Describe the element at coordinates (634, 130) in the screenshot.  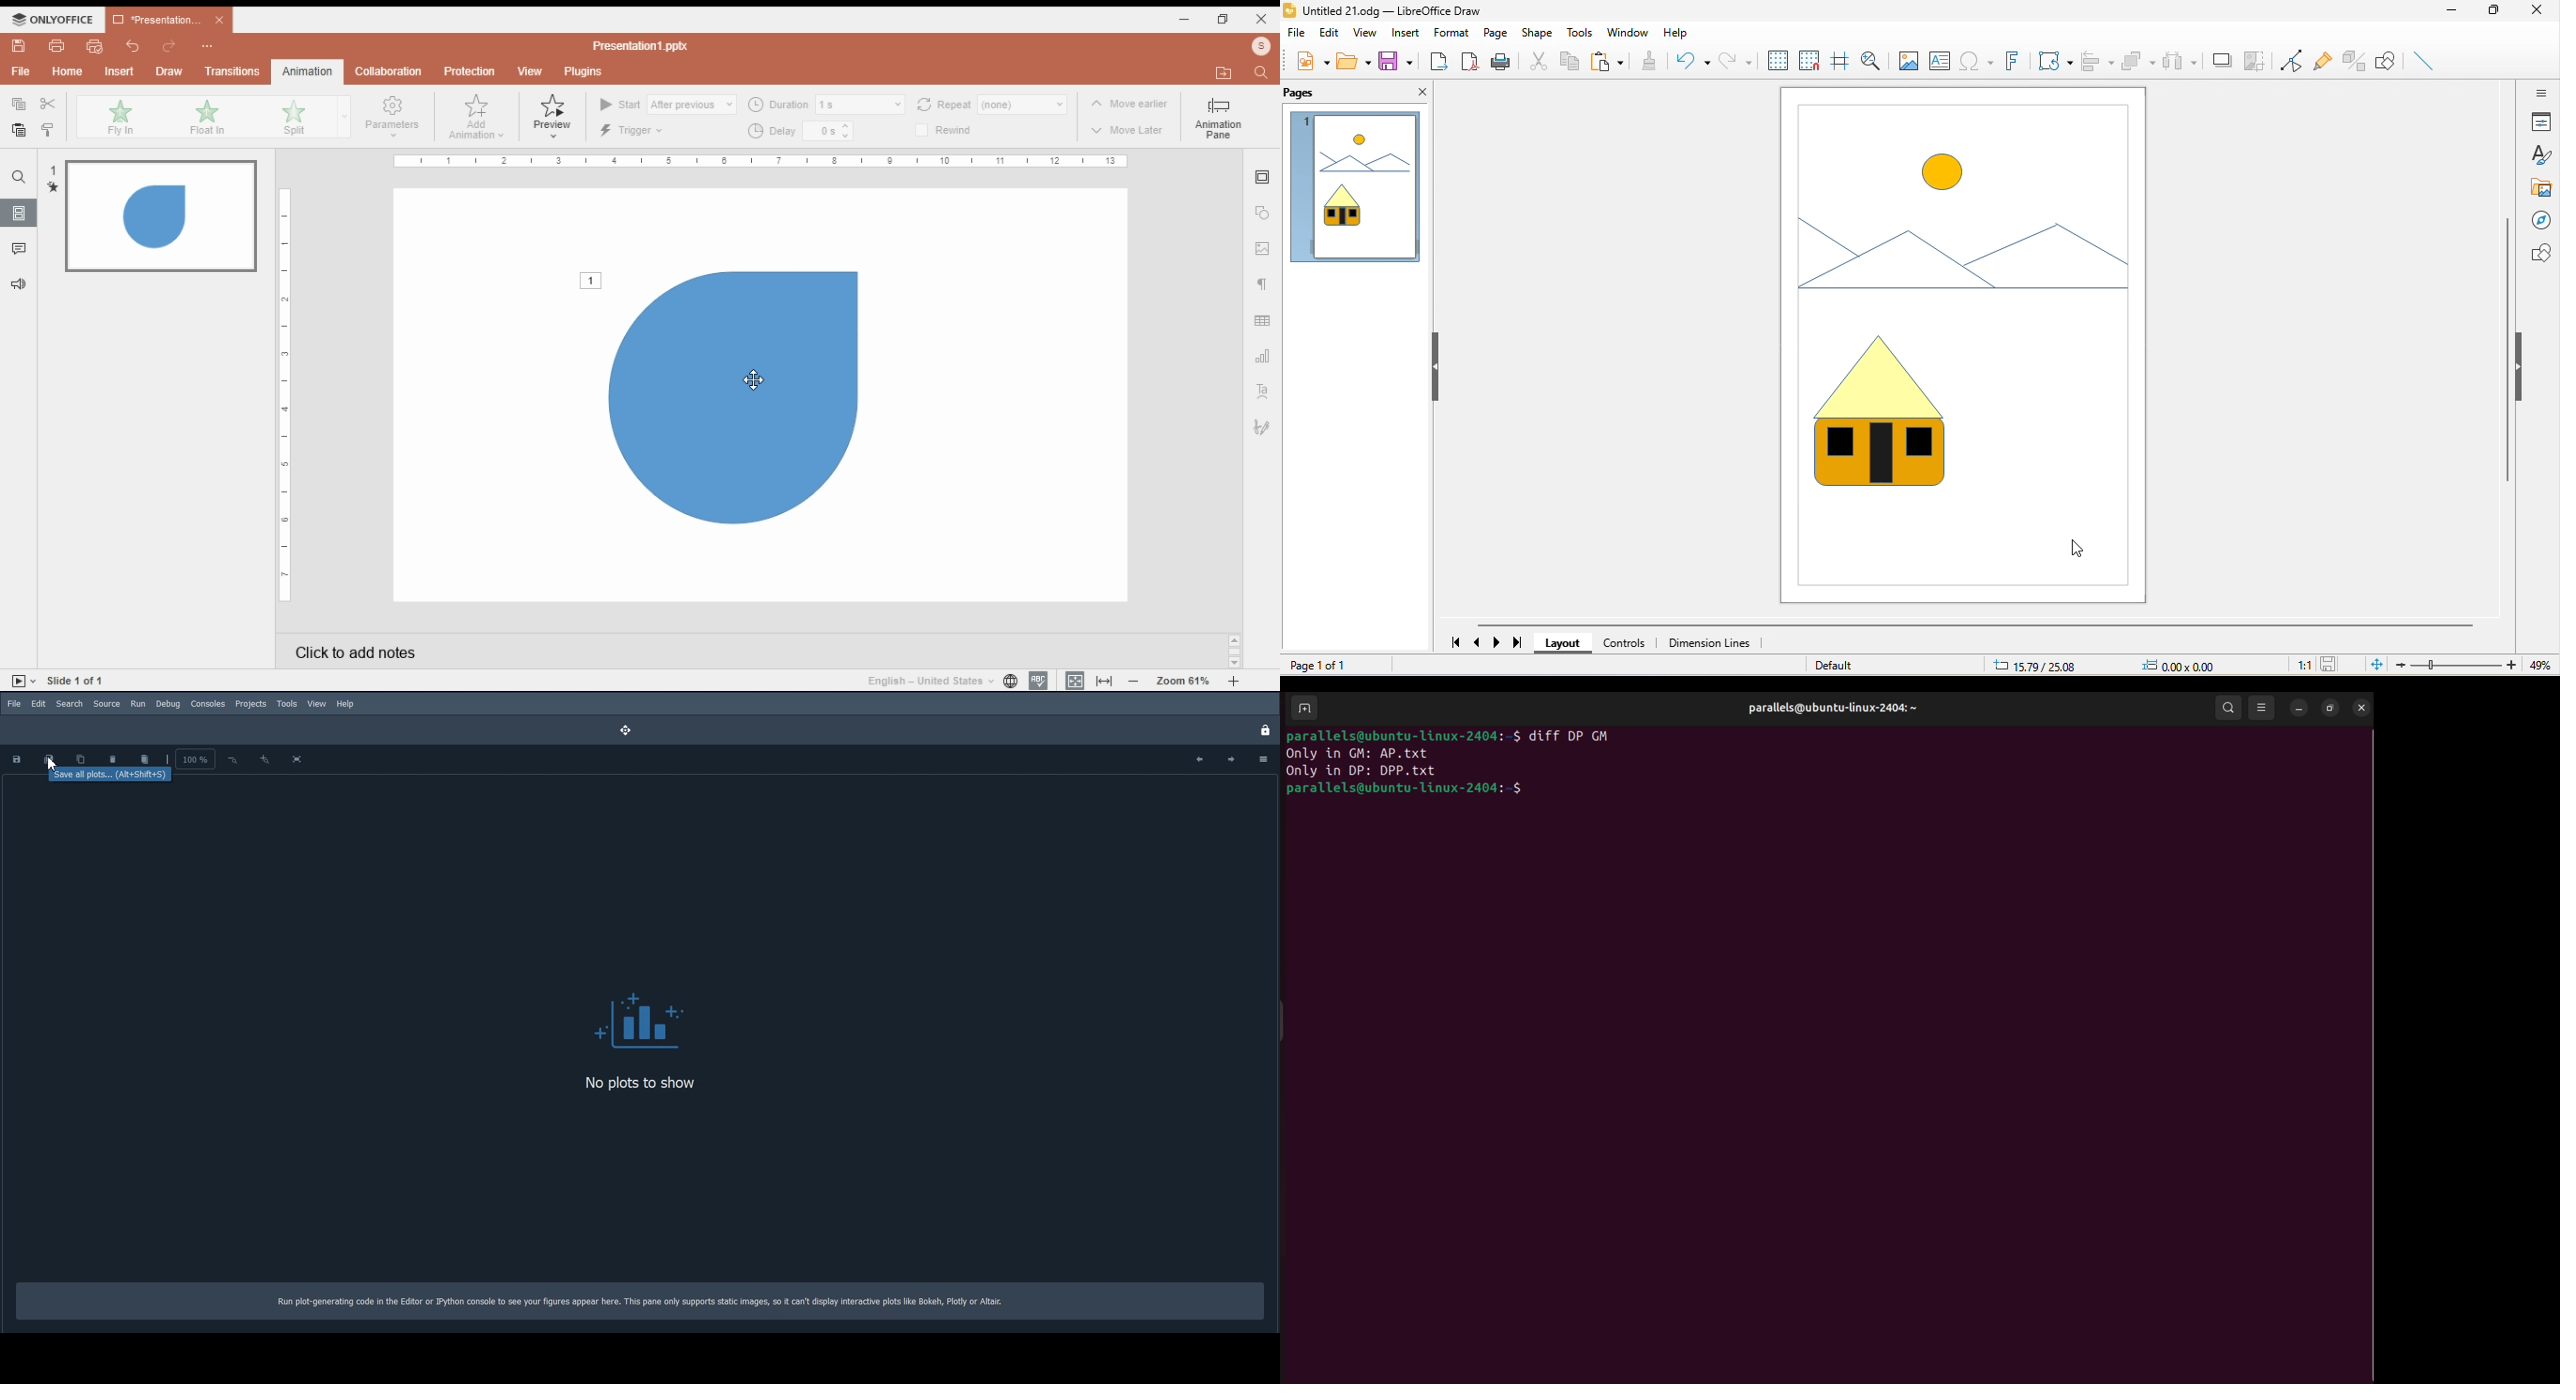
I see `trigger` at that location.